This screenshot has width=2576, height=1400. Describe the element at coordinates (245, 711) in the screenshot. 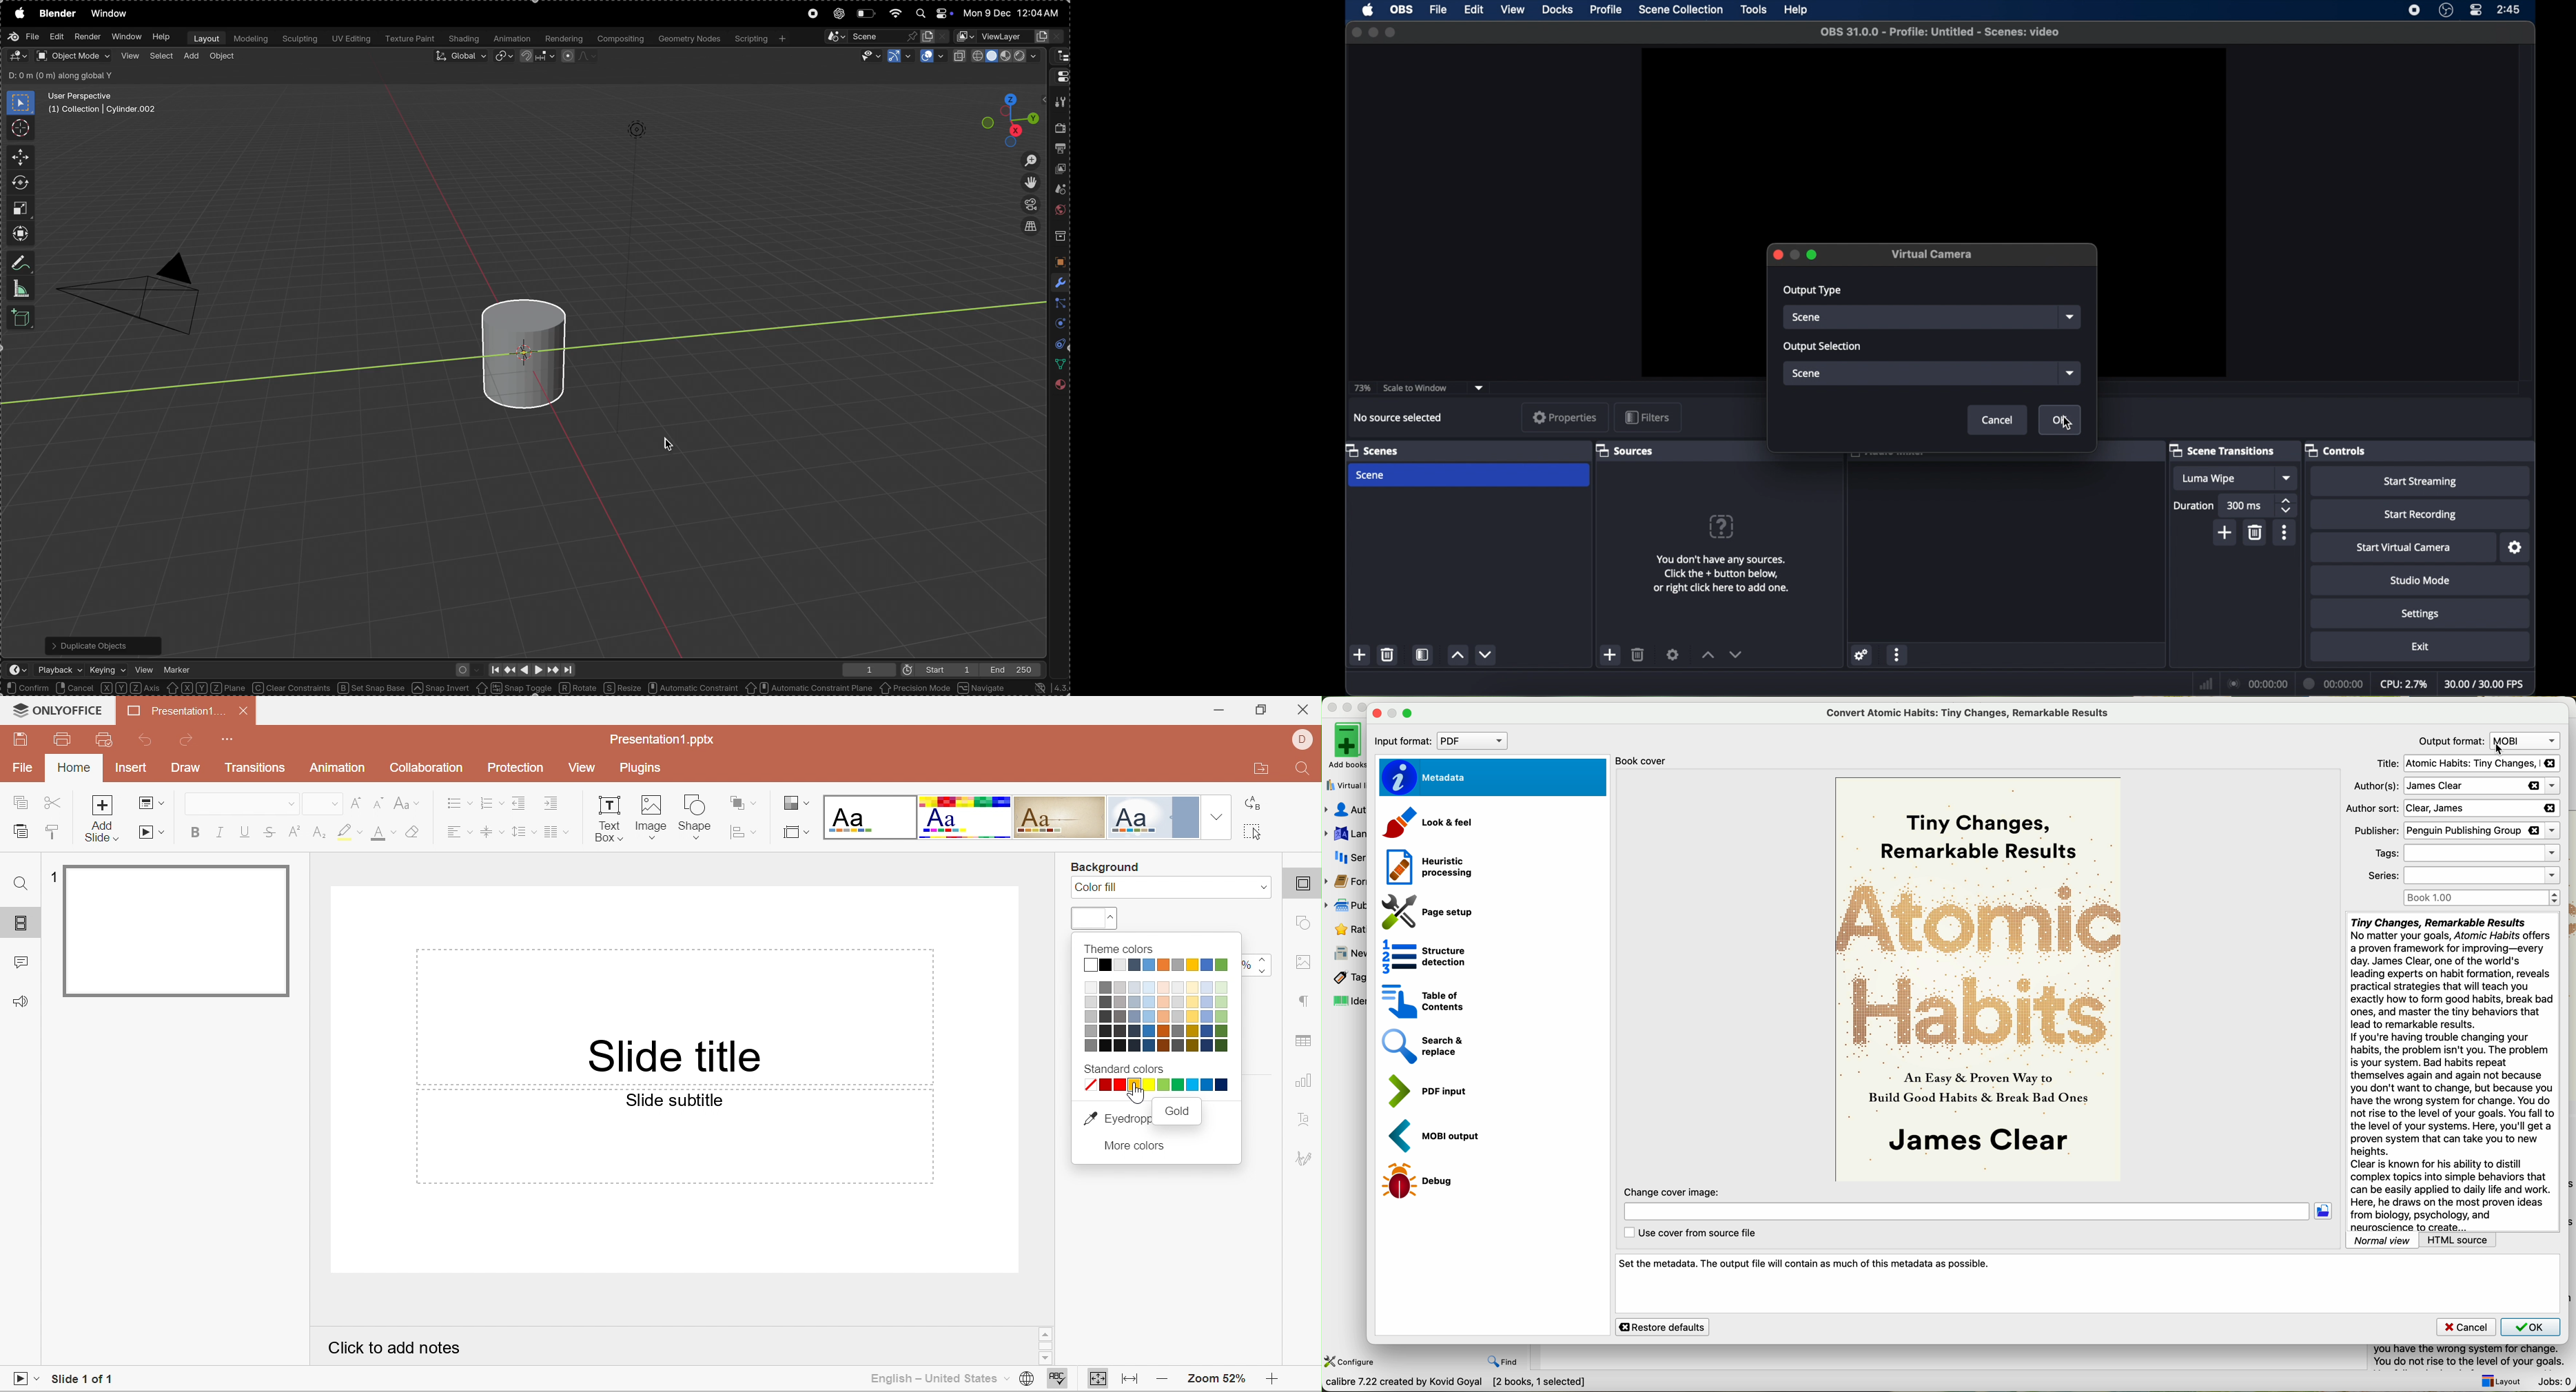

I see `Close` at that location.